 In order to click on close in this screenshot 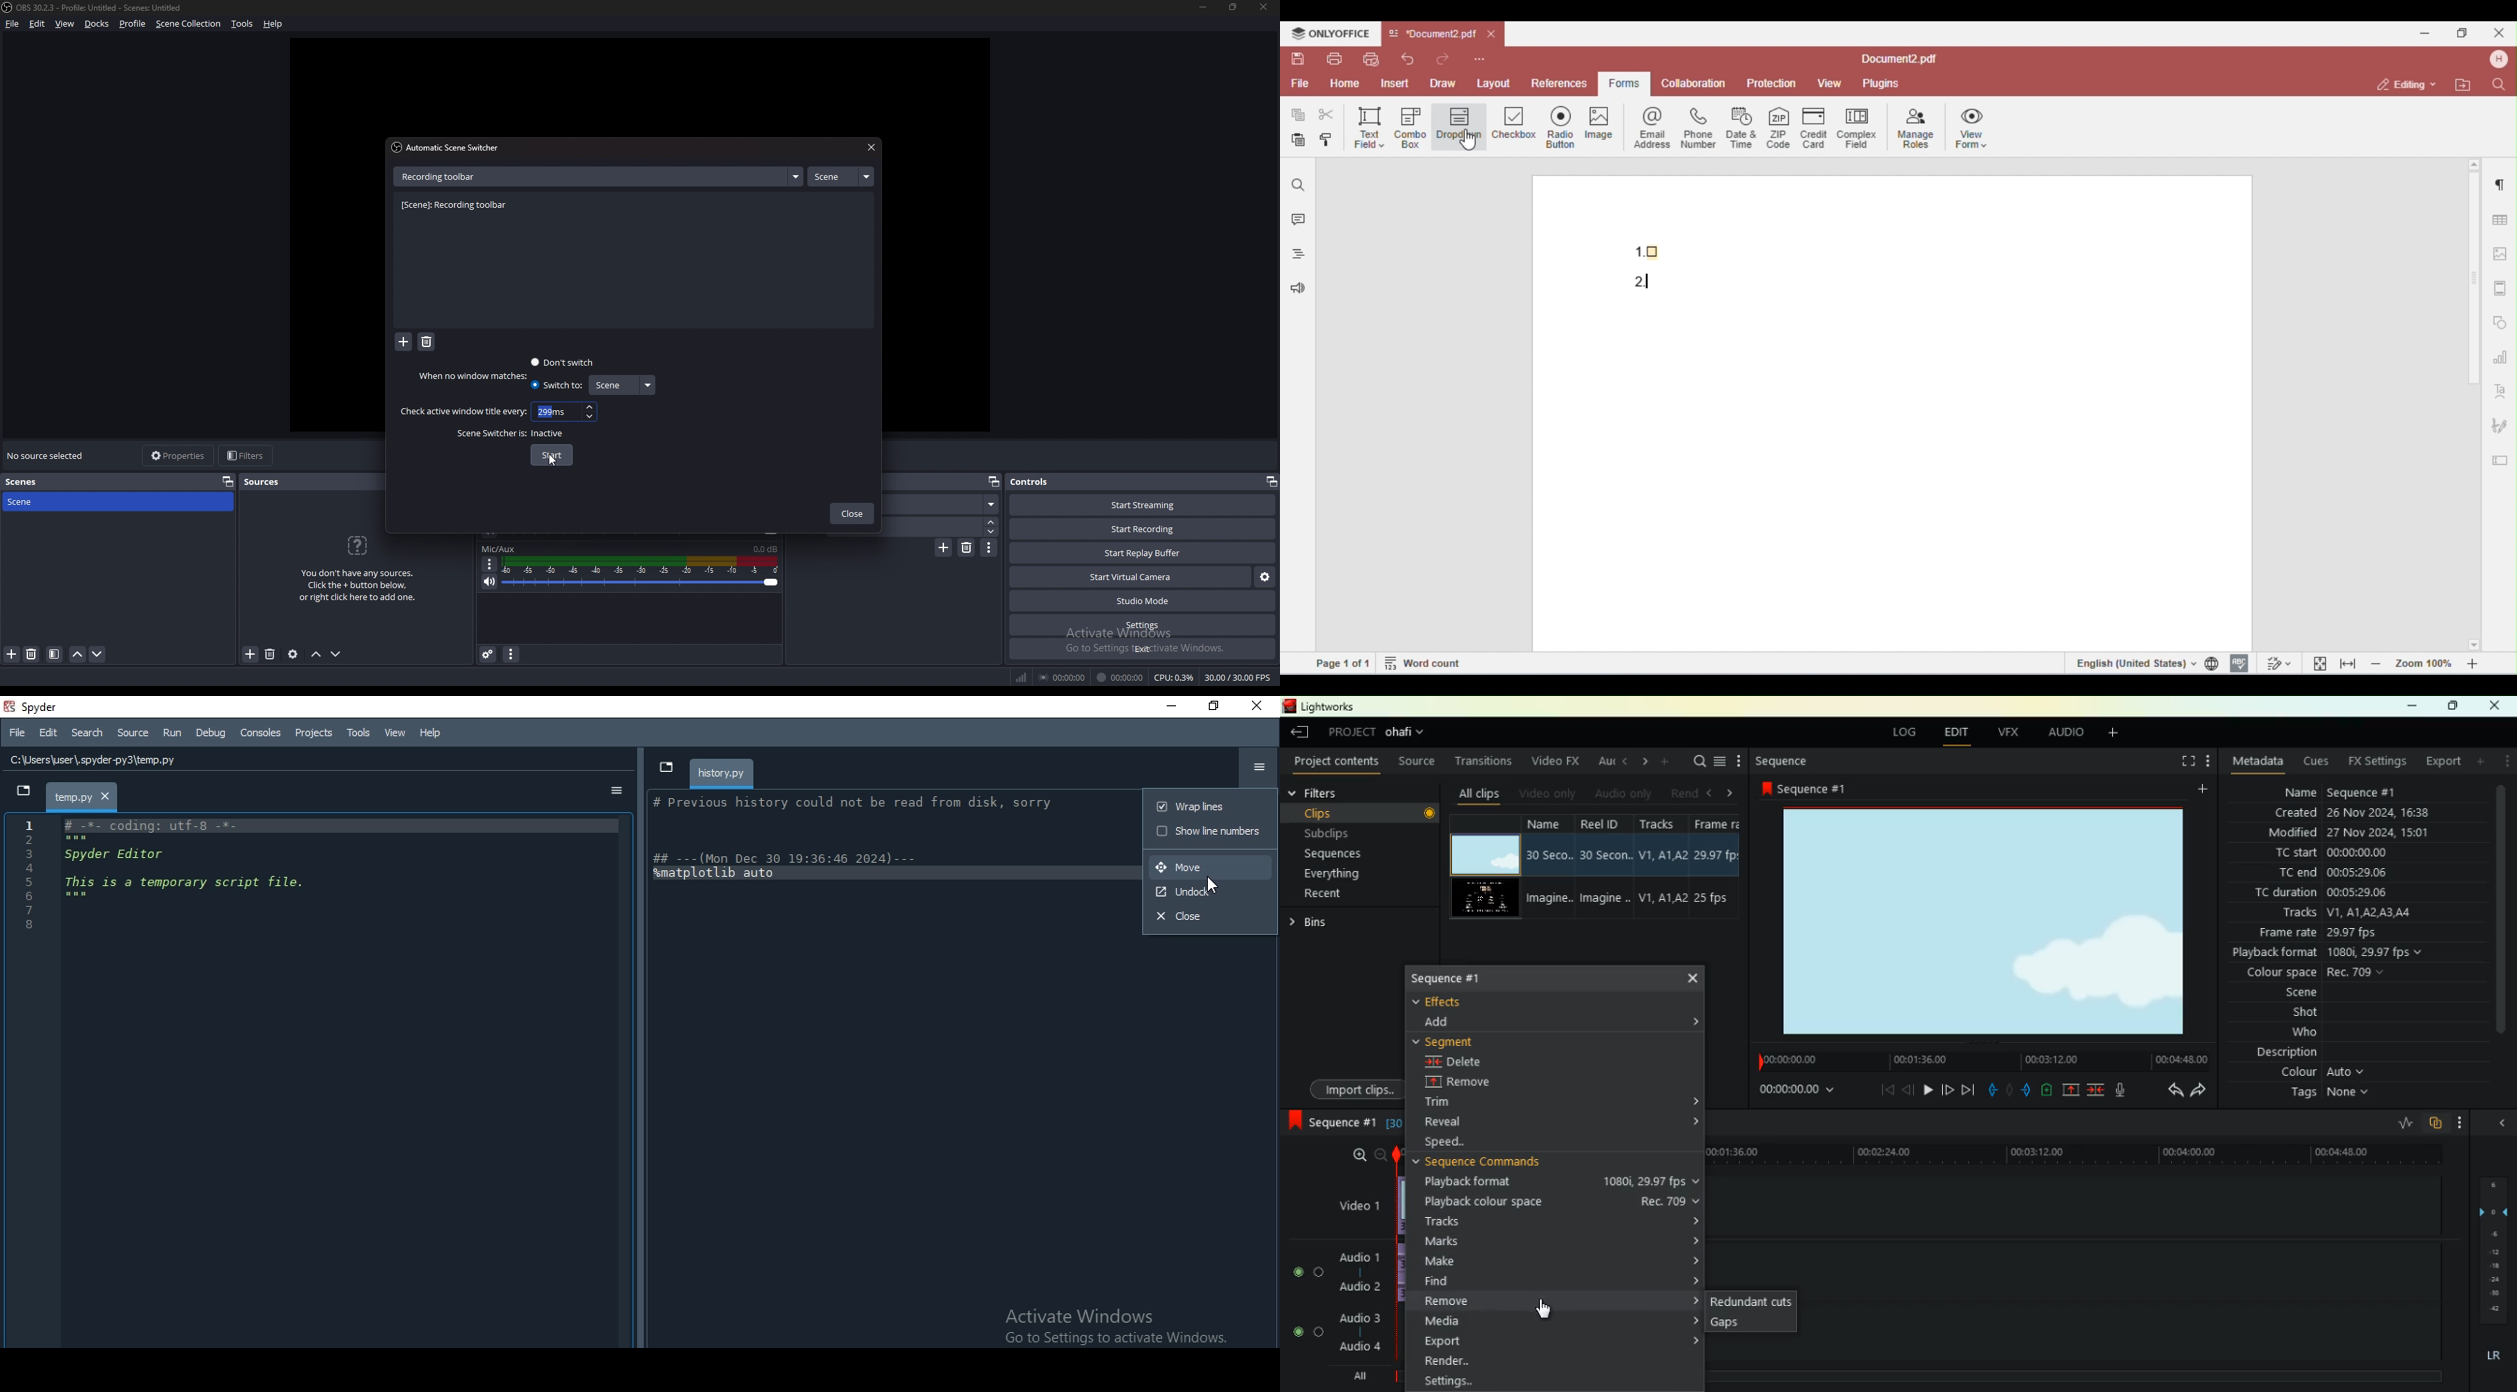, I will do `click(869, 148)`.